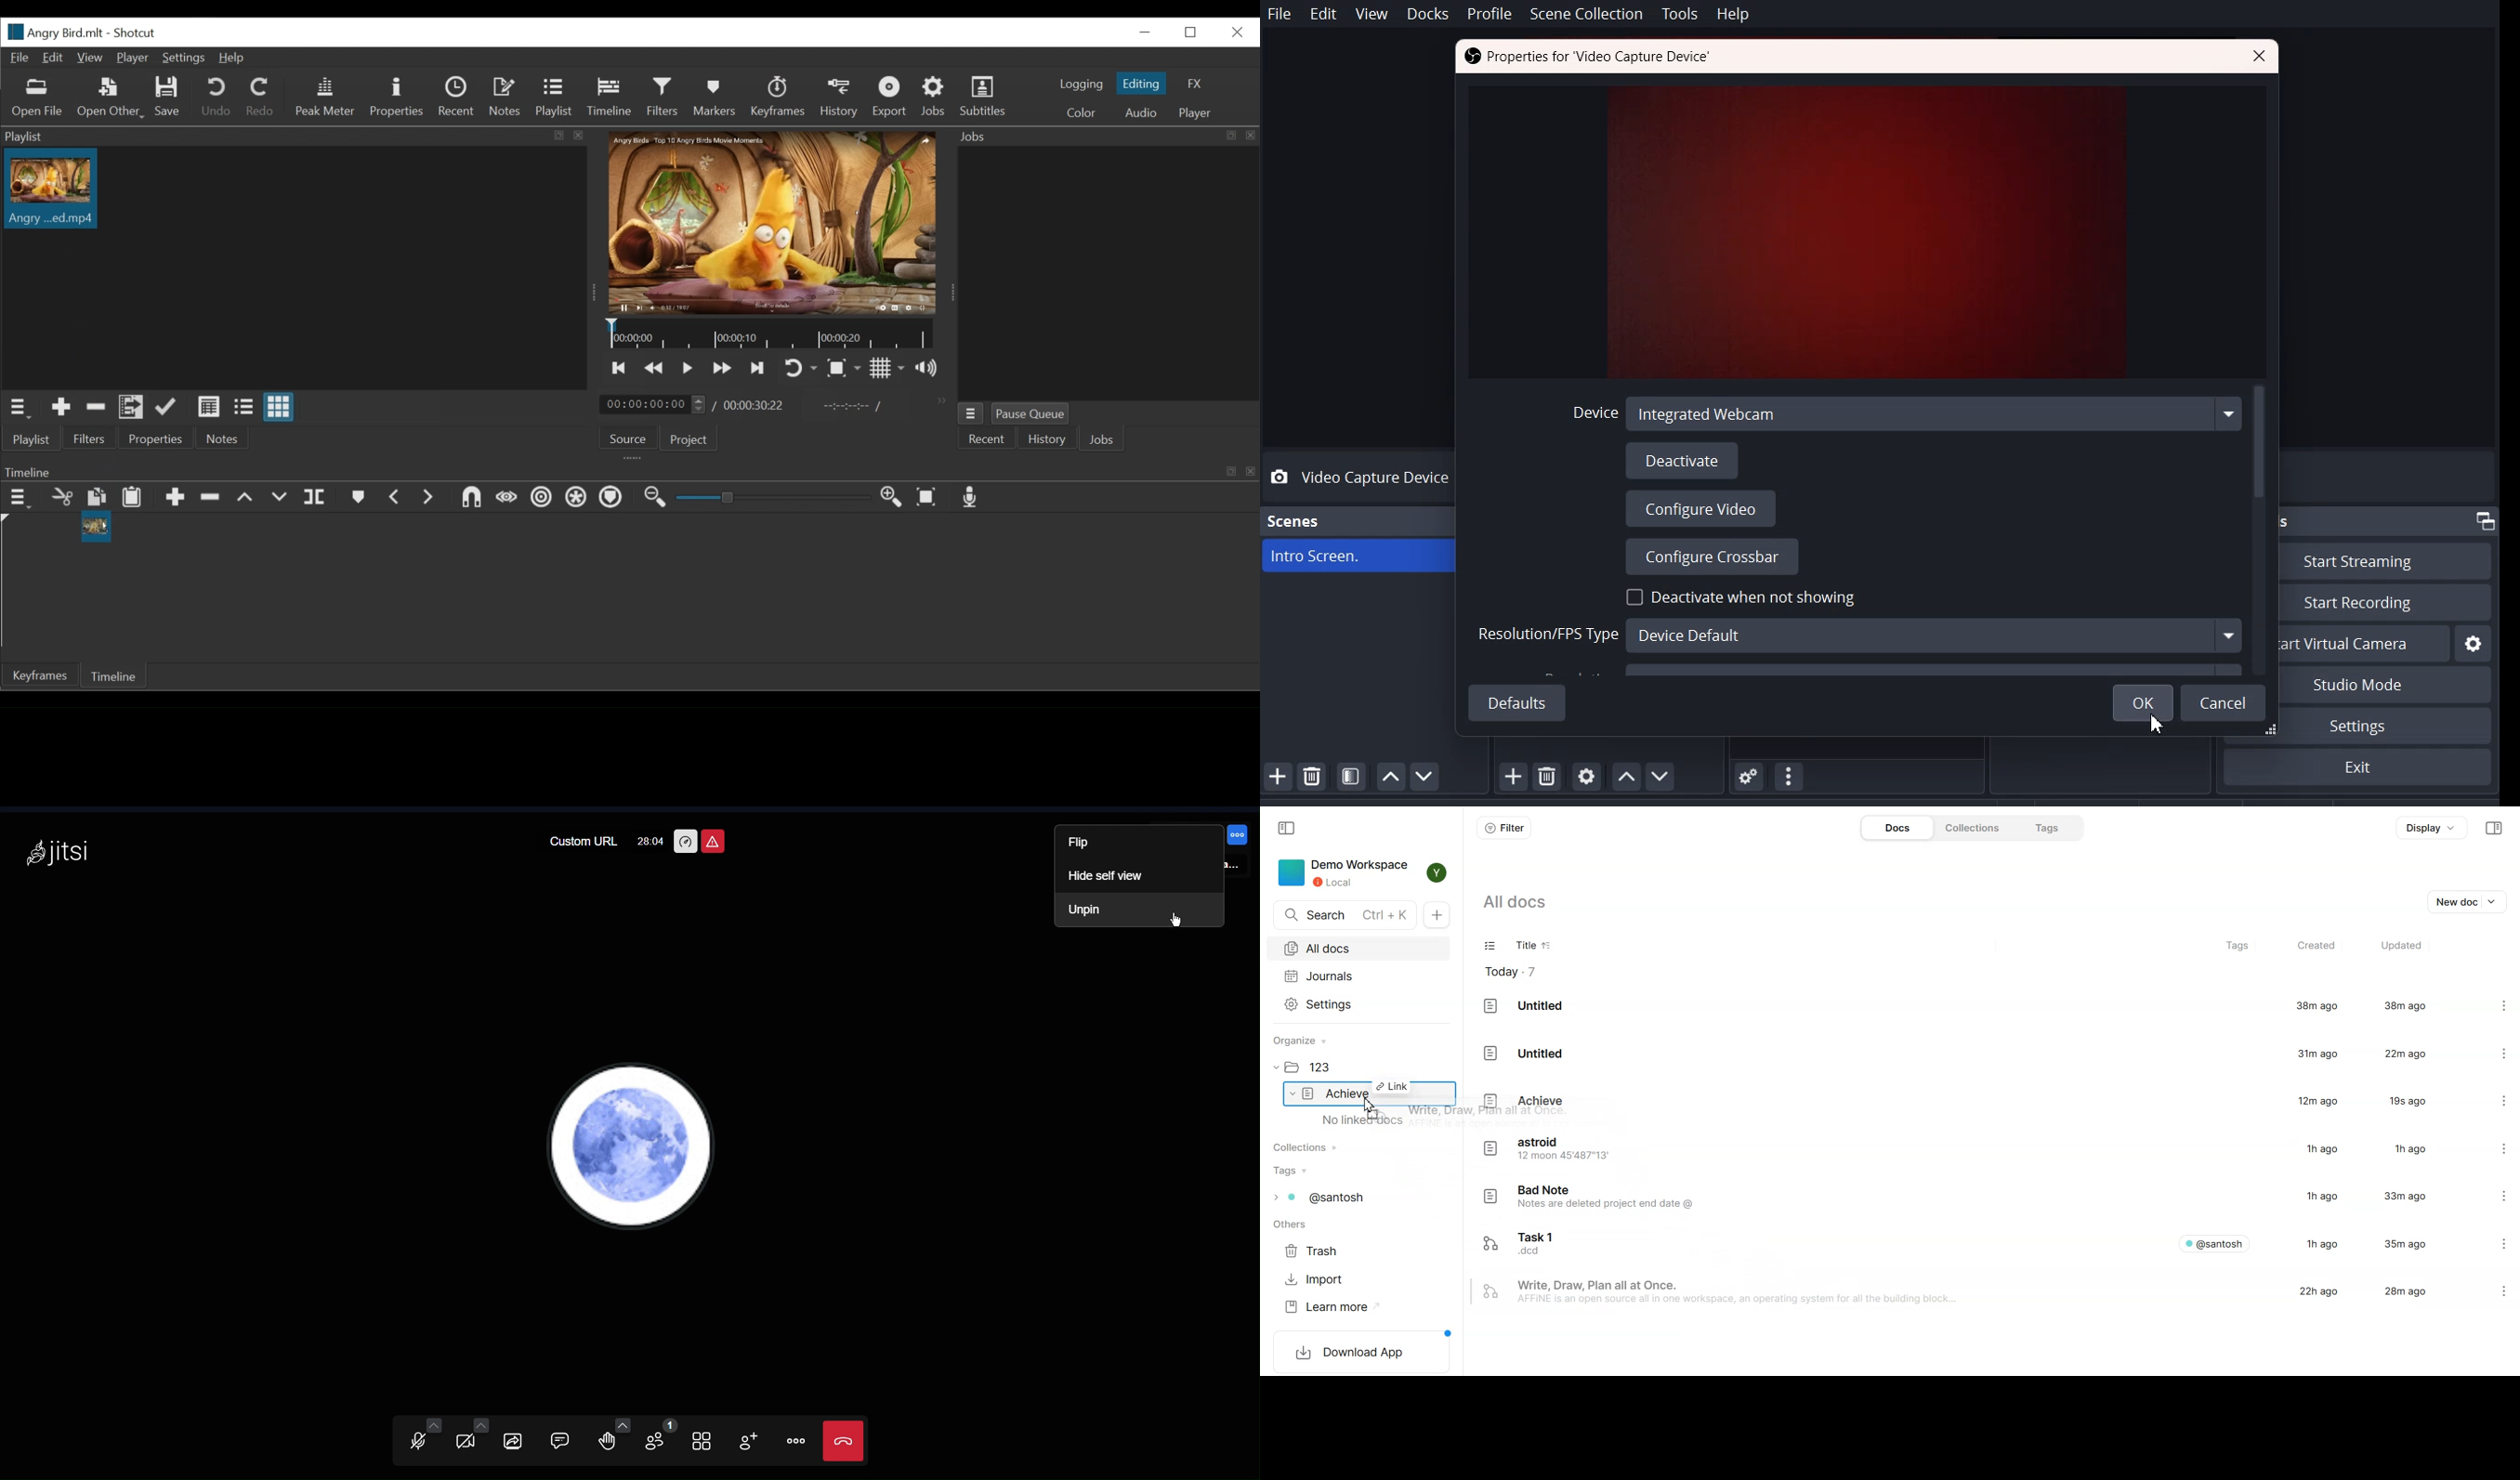 The height and width of the screenshot is (1484, 2520). Describe the element at coordinates (1375, 557) in the screenshot. I see `Scene File` at that location.